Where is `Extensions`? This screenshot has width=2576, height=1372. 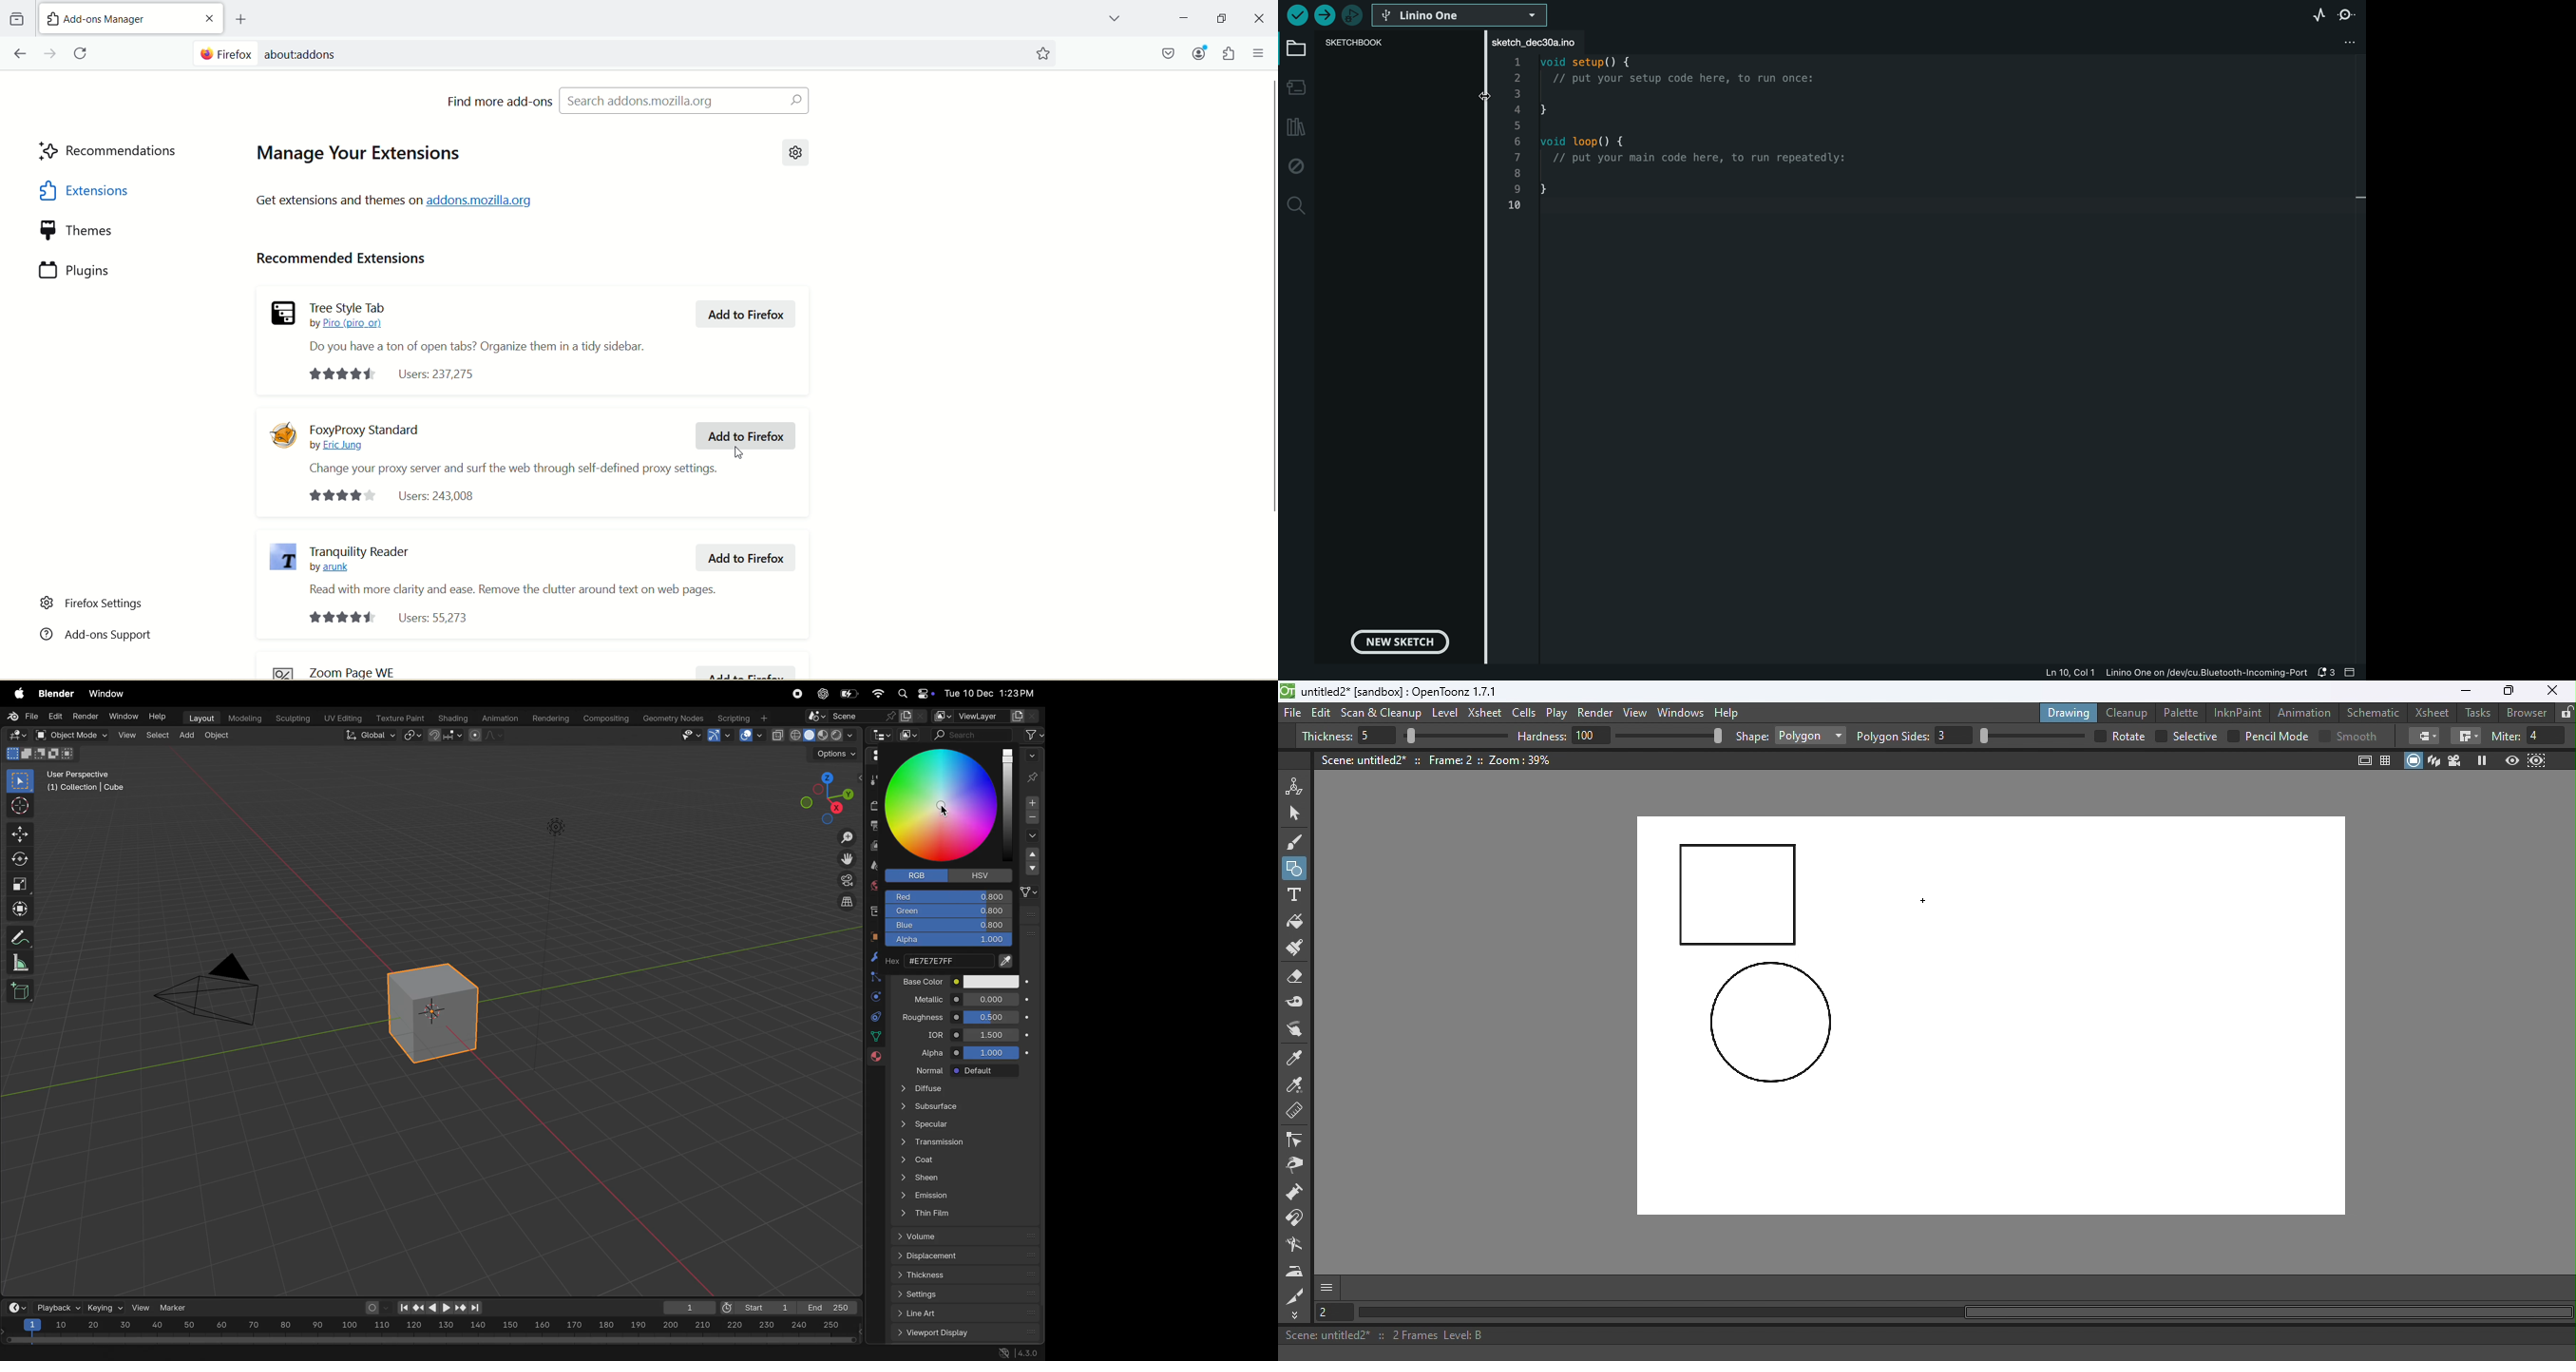 Extensions is located at coordinates (112, 190).